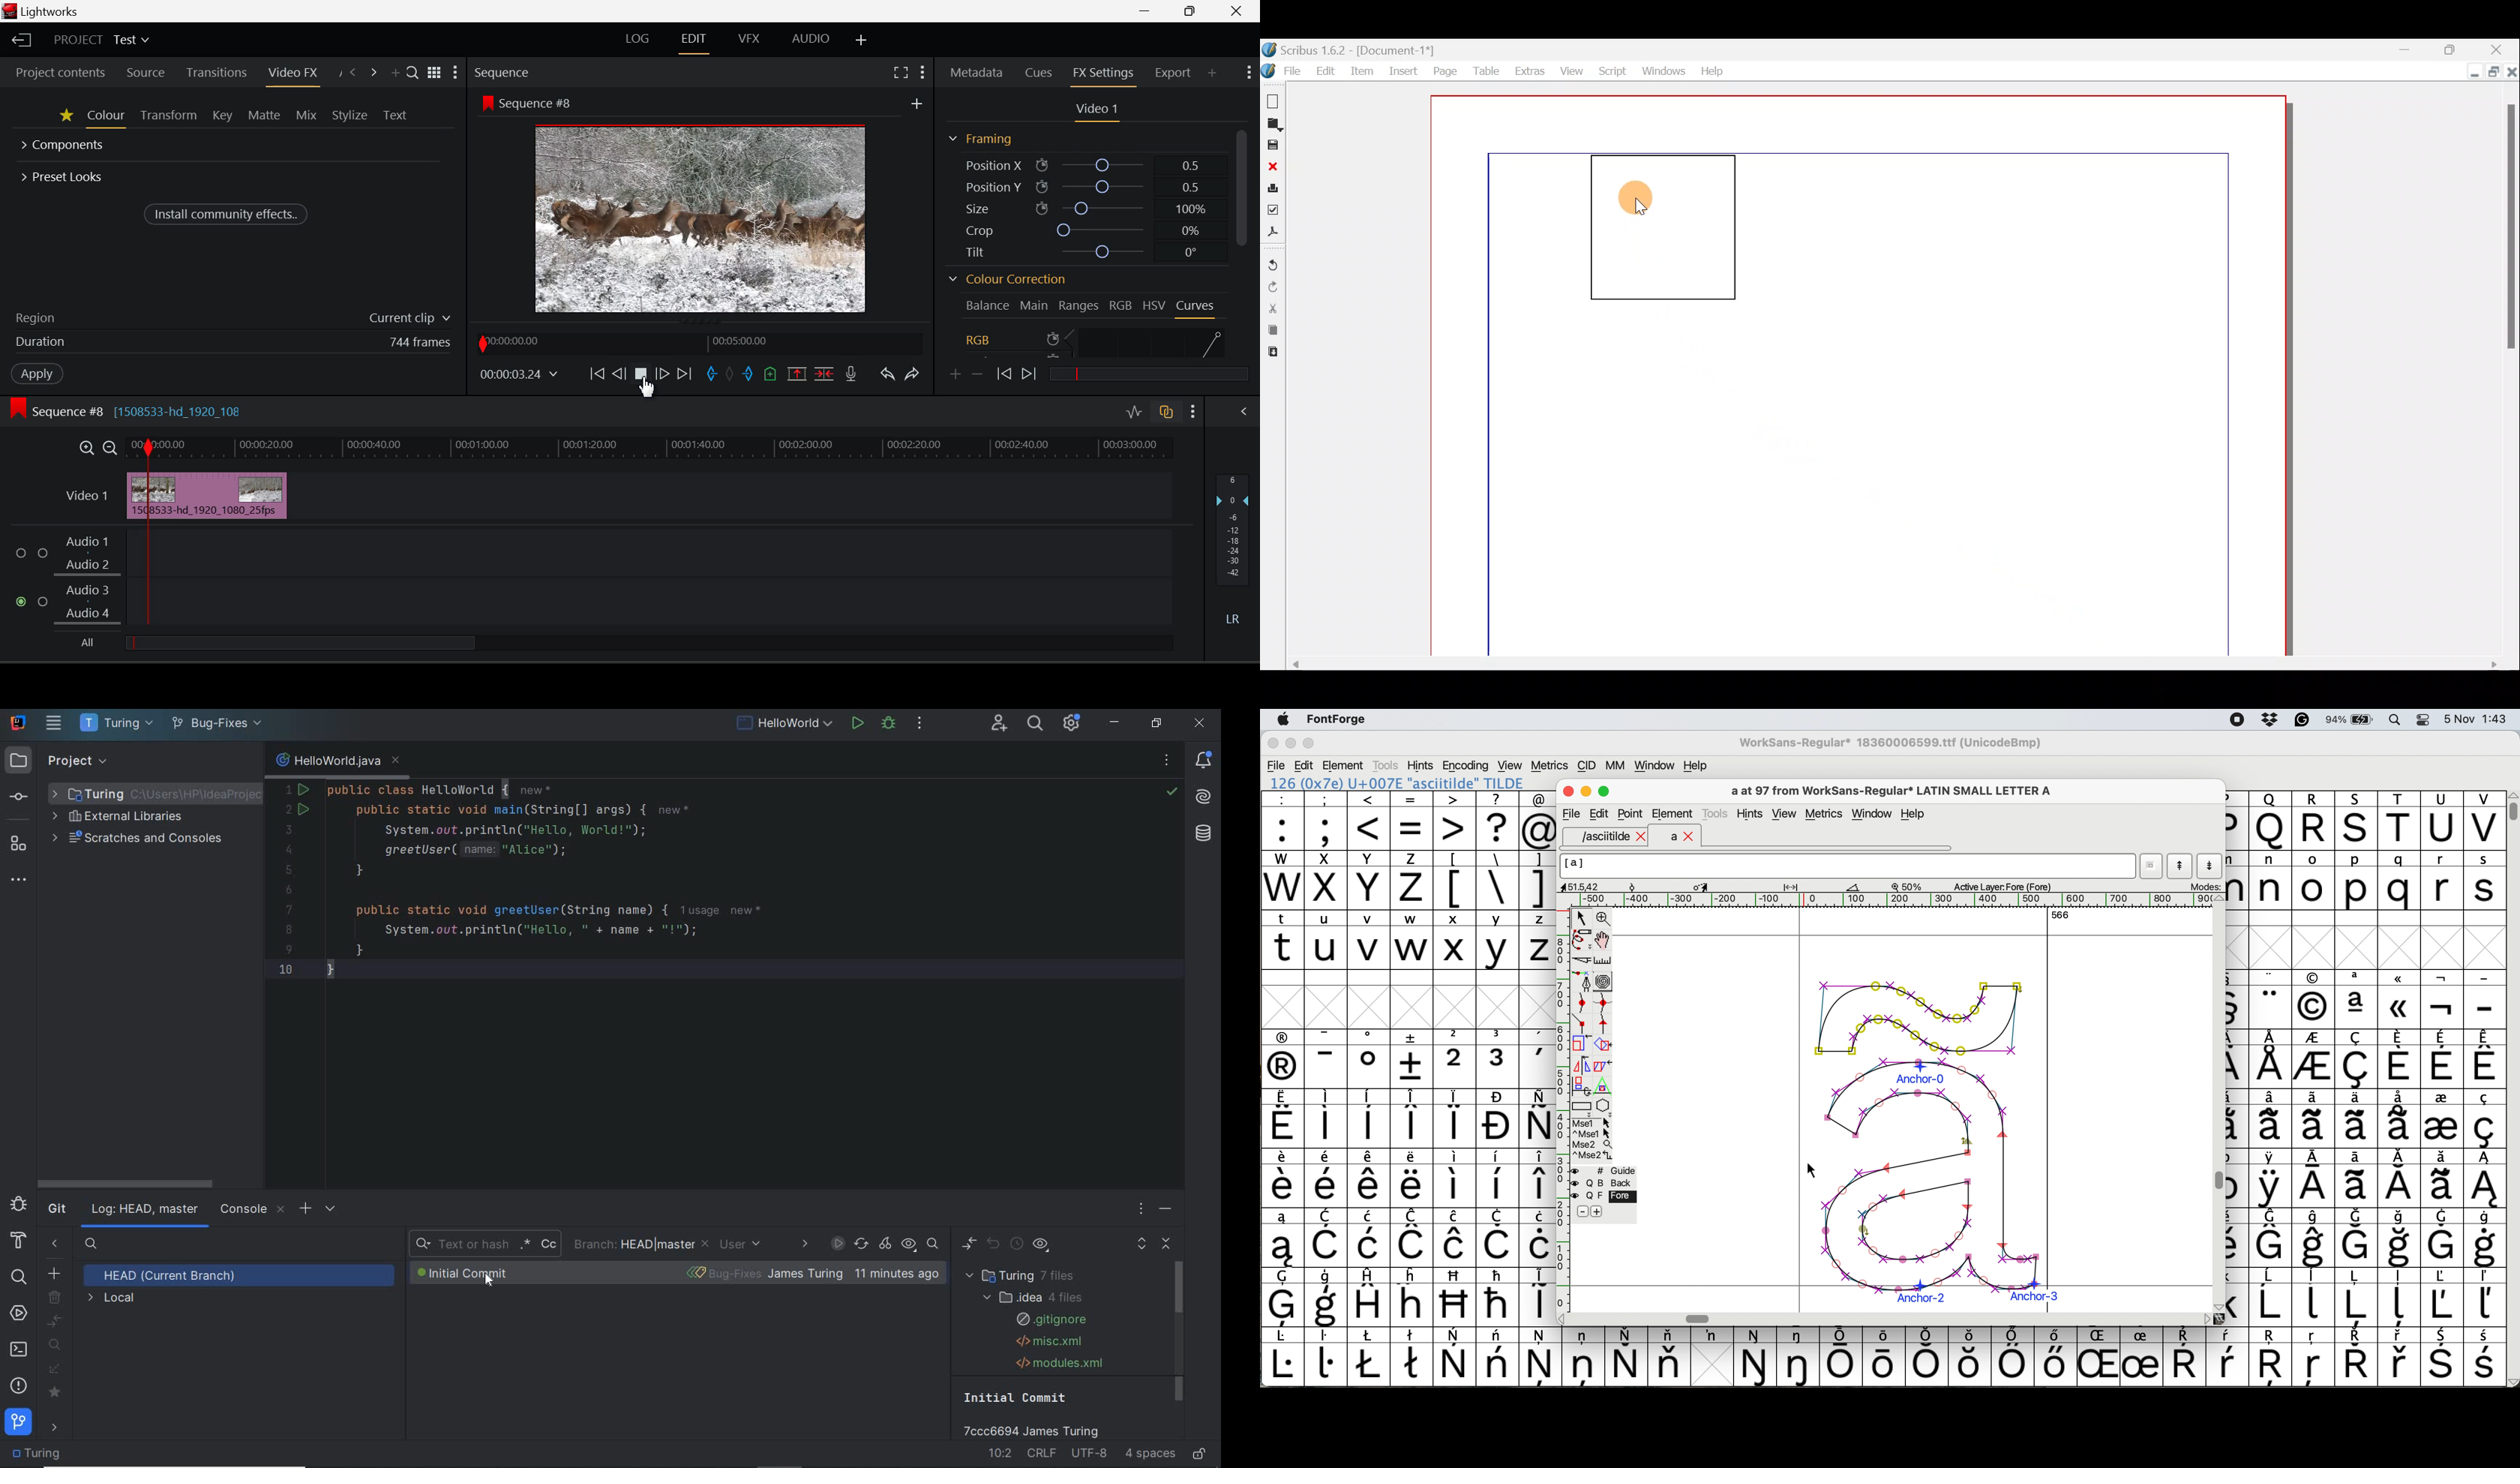 The width and height of the screenshot is (2520, 1484). I want to click on go to line, so click(1001, 1452).